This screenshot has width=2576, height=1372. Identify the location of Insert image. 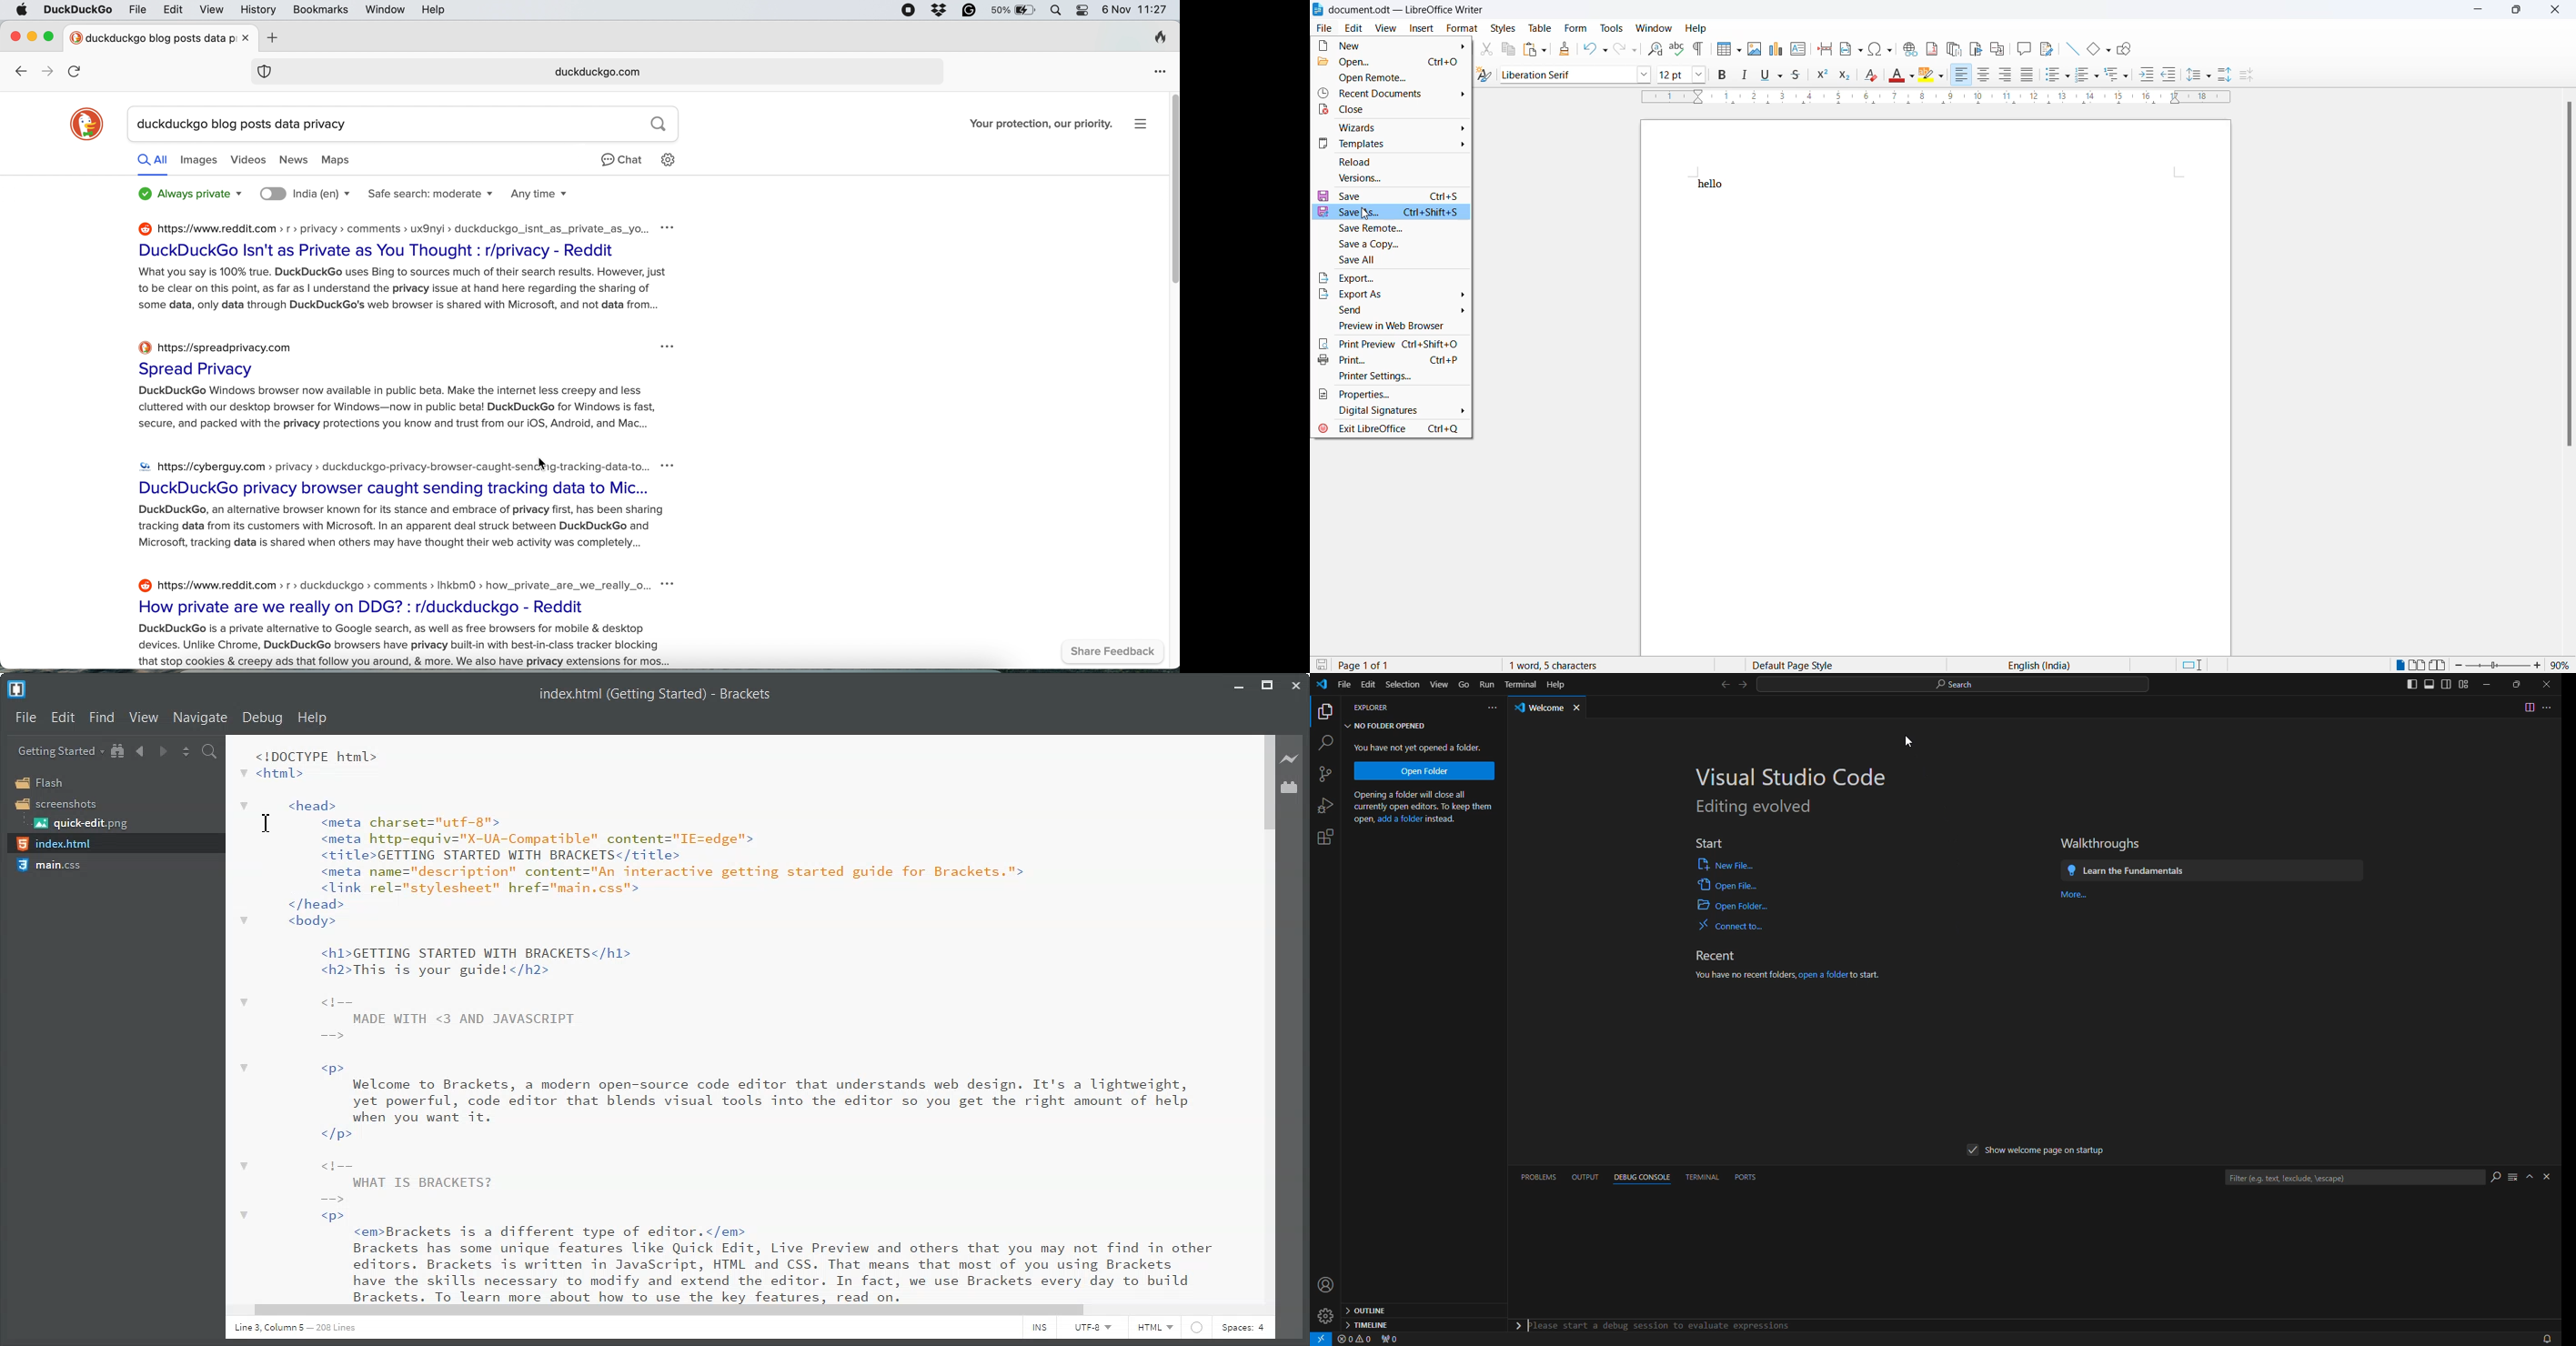
(1752, 49).